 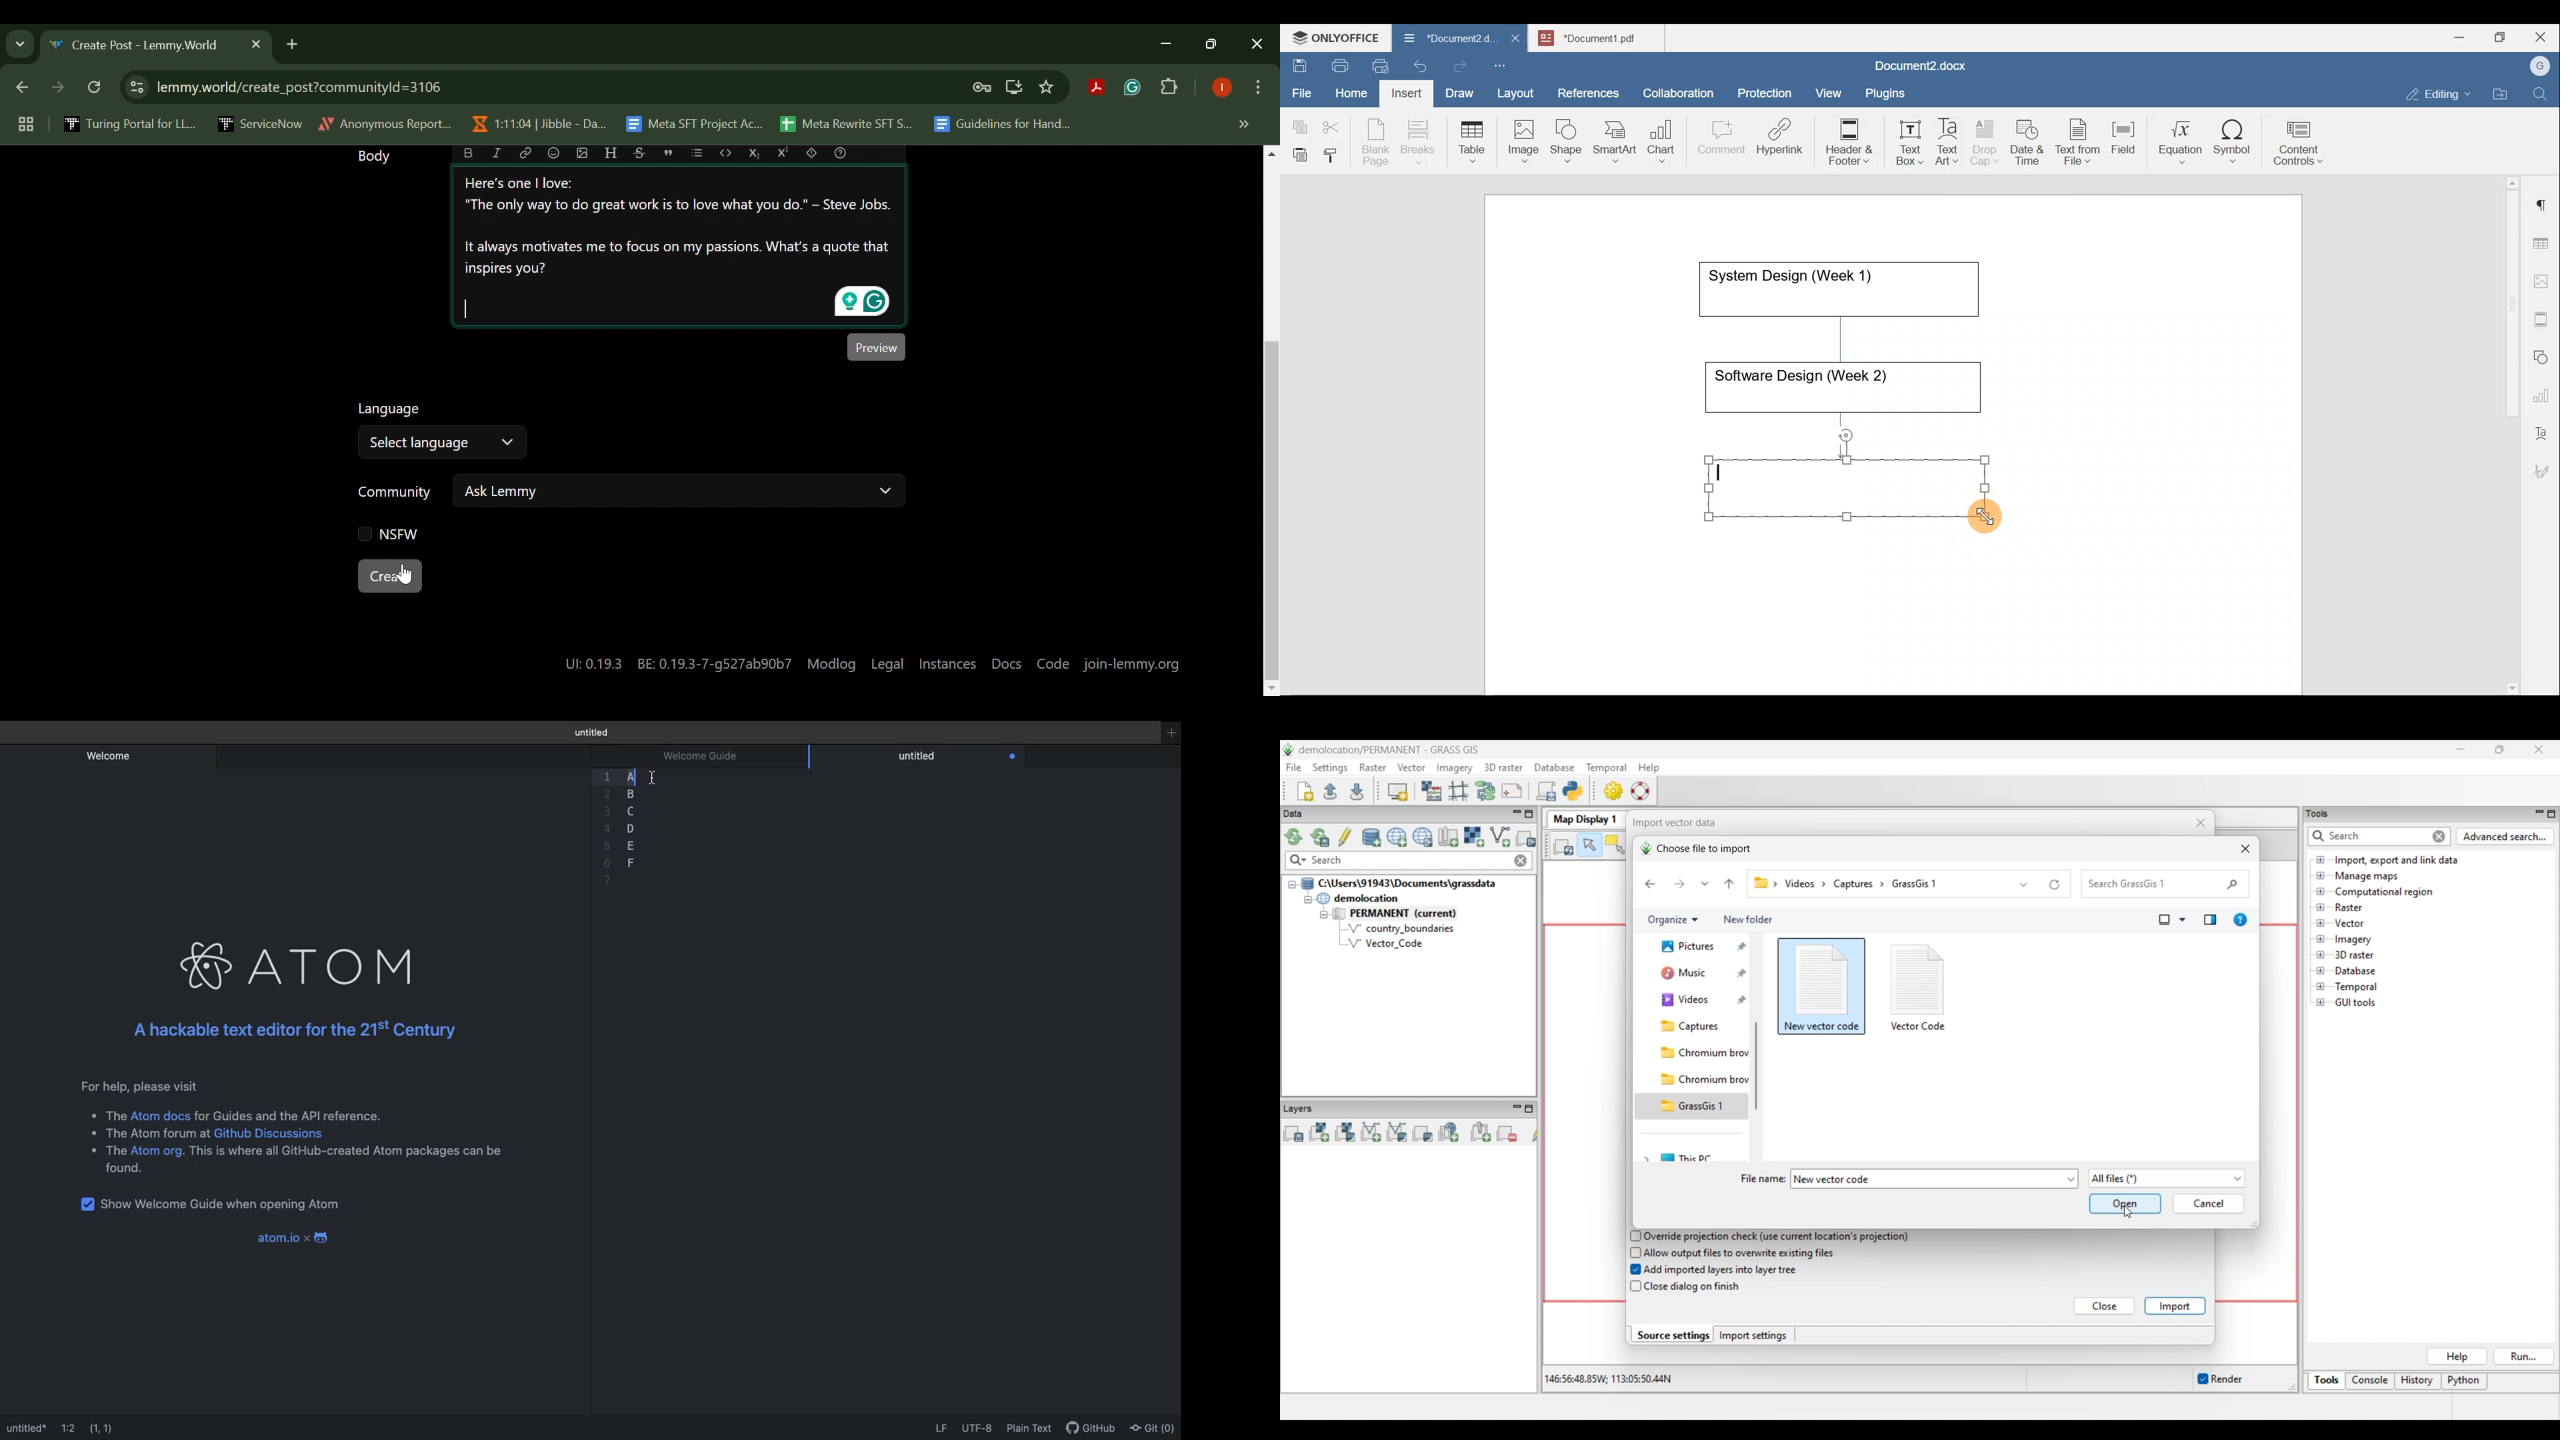 What do you see at coordinates (2503, 95) in the screenshot?
I see `Open file location` at bounding box center [2503, 95].